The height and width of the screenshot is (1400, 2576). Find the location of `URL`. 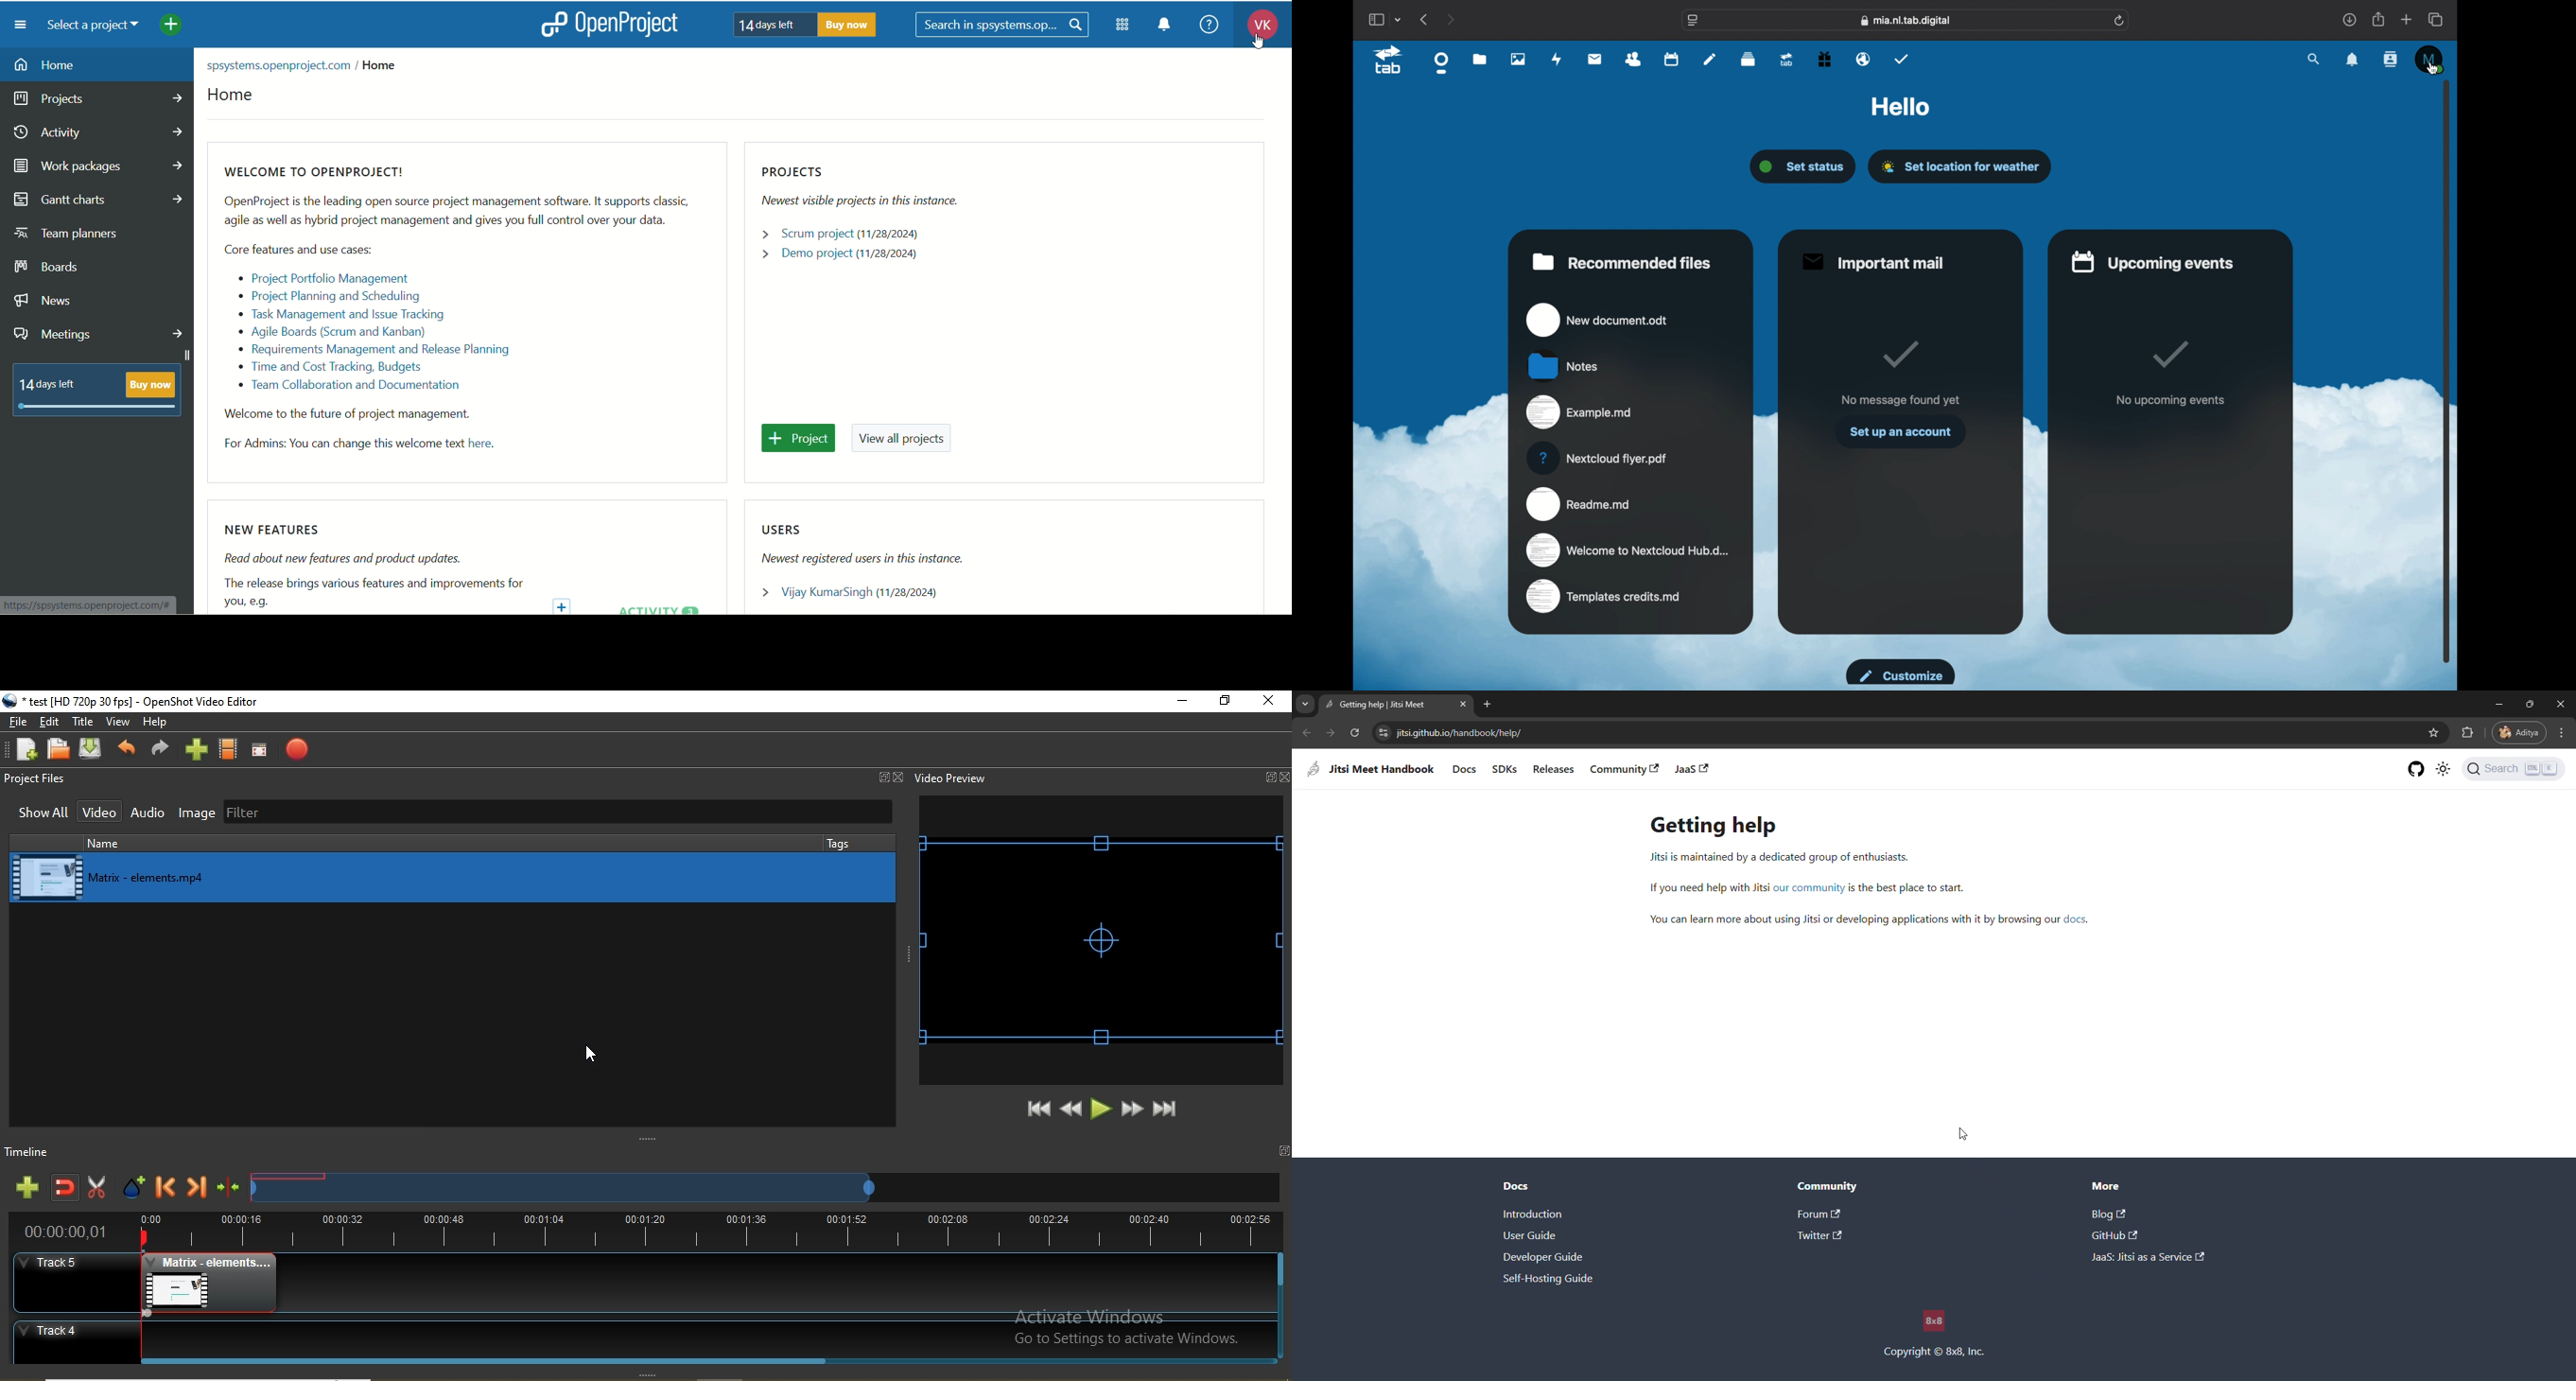

URL is located at coordinates (89, 604).